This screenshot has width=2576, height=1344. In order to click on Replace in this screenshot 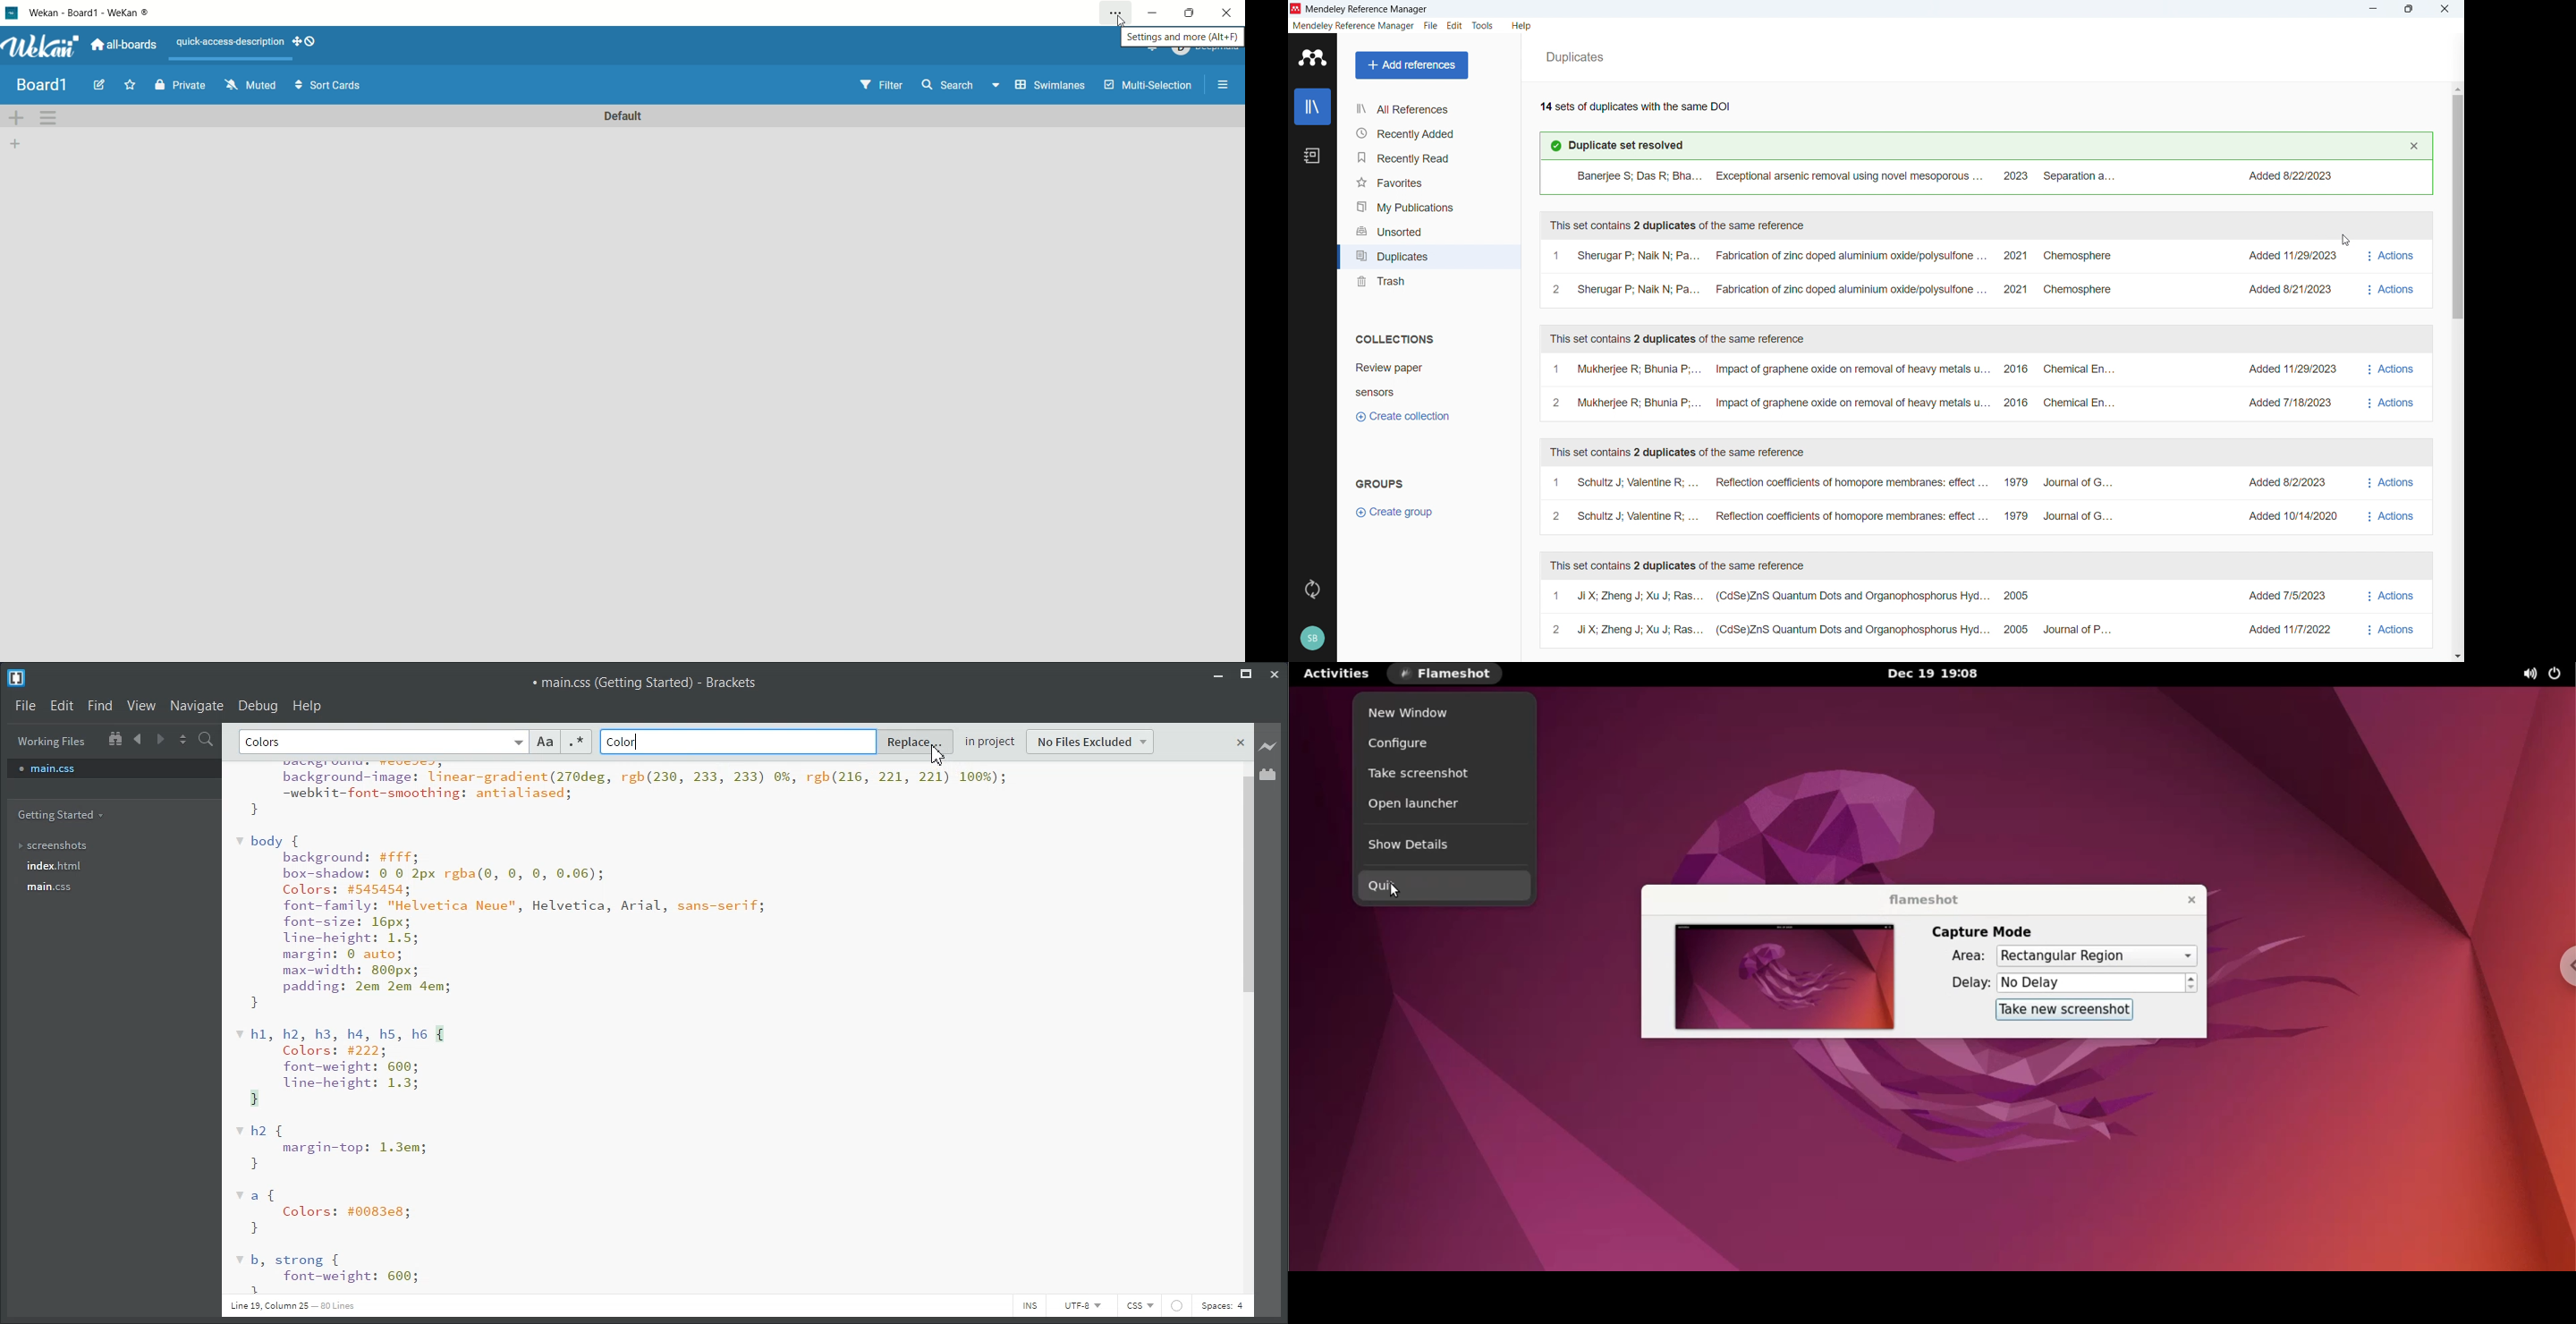, I will do `click(916, 743)`.